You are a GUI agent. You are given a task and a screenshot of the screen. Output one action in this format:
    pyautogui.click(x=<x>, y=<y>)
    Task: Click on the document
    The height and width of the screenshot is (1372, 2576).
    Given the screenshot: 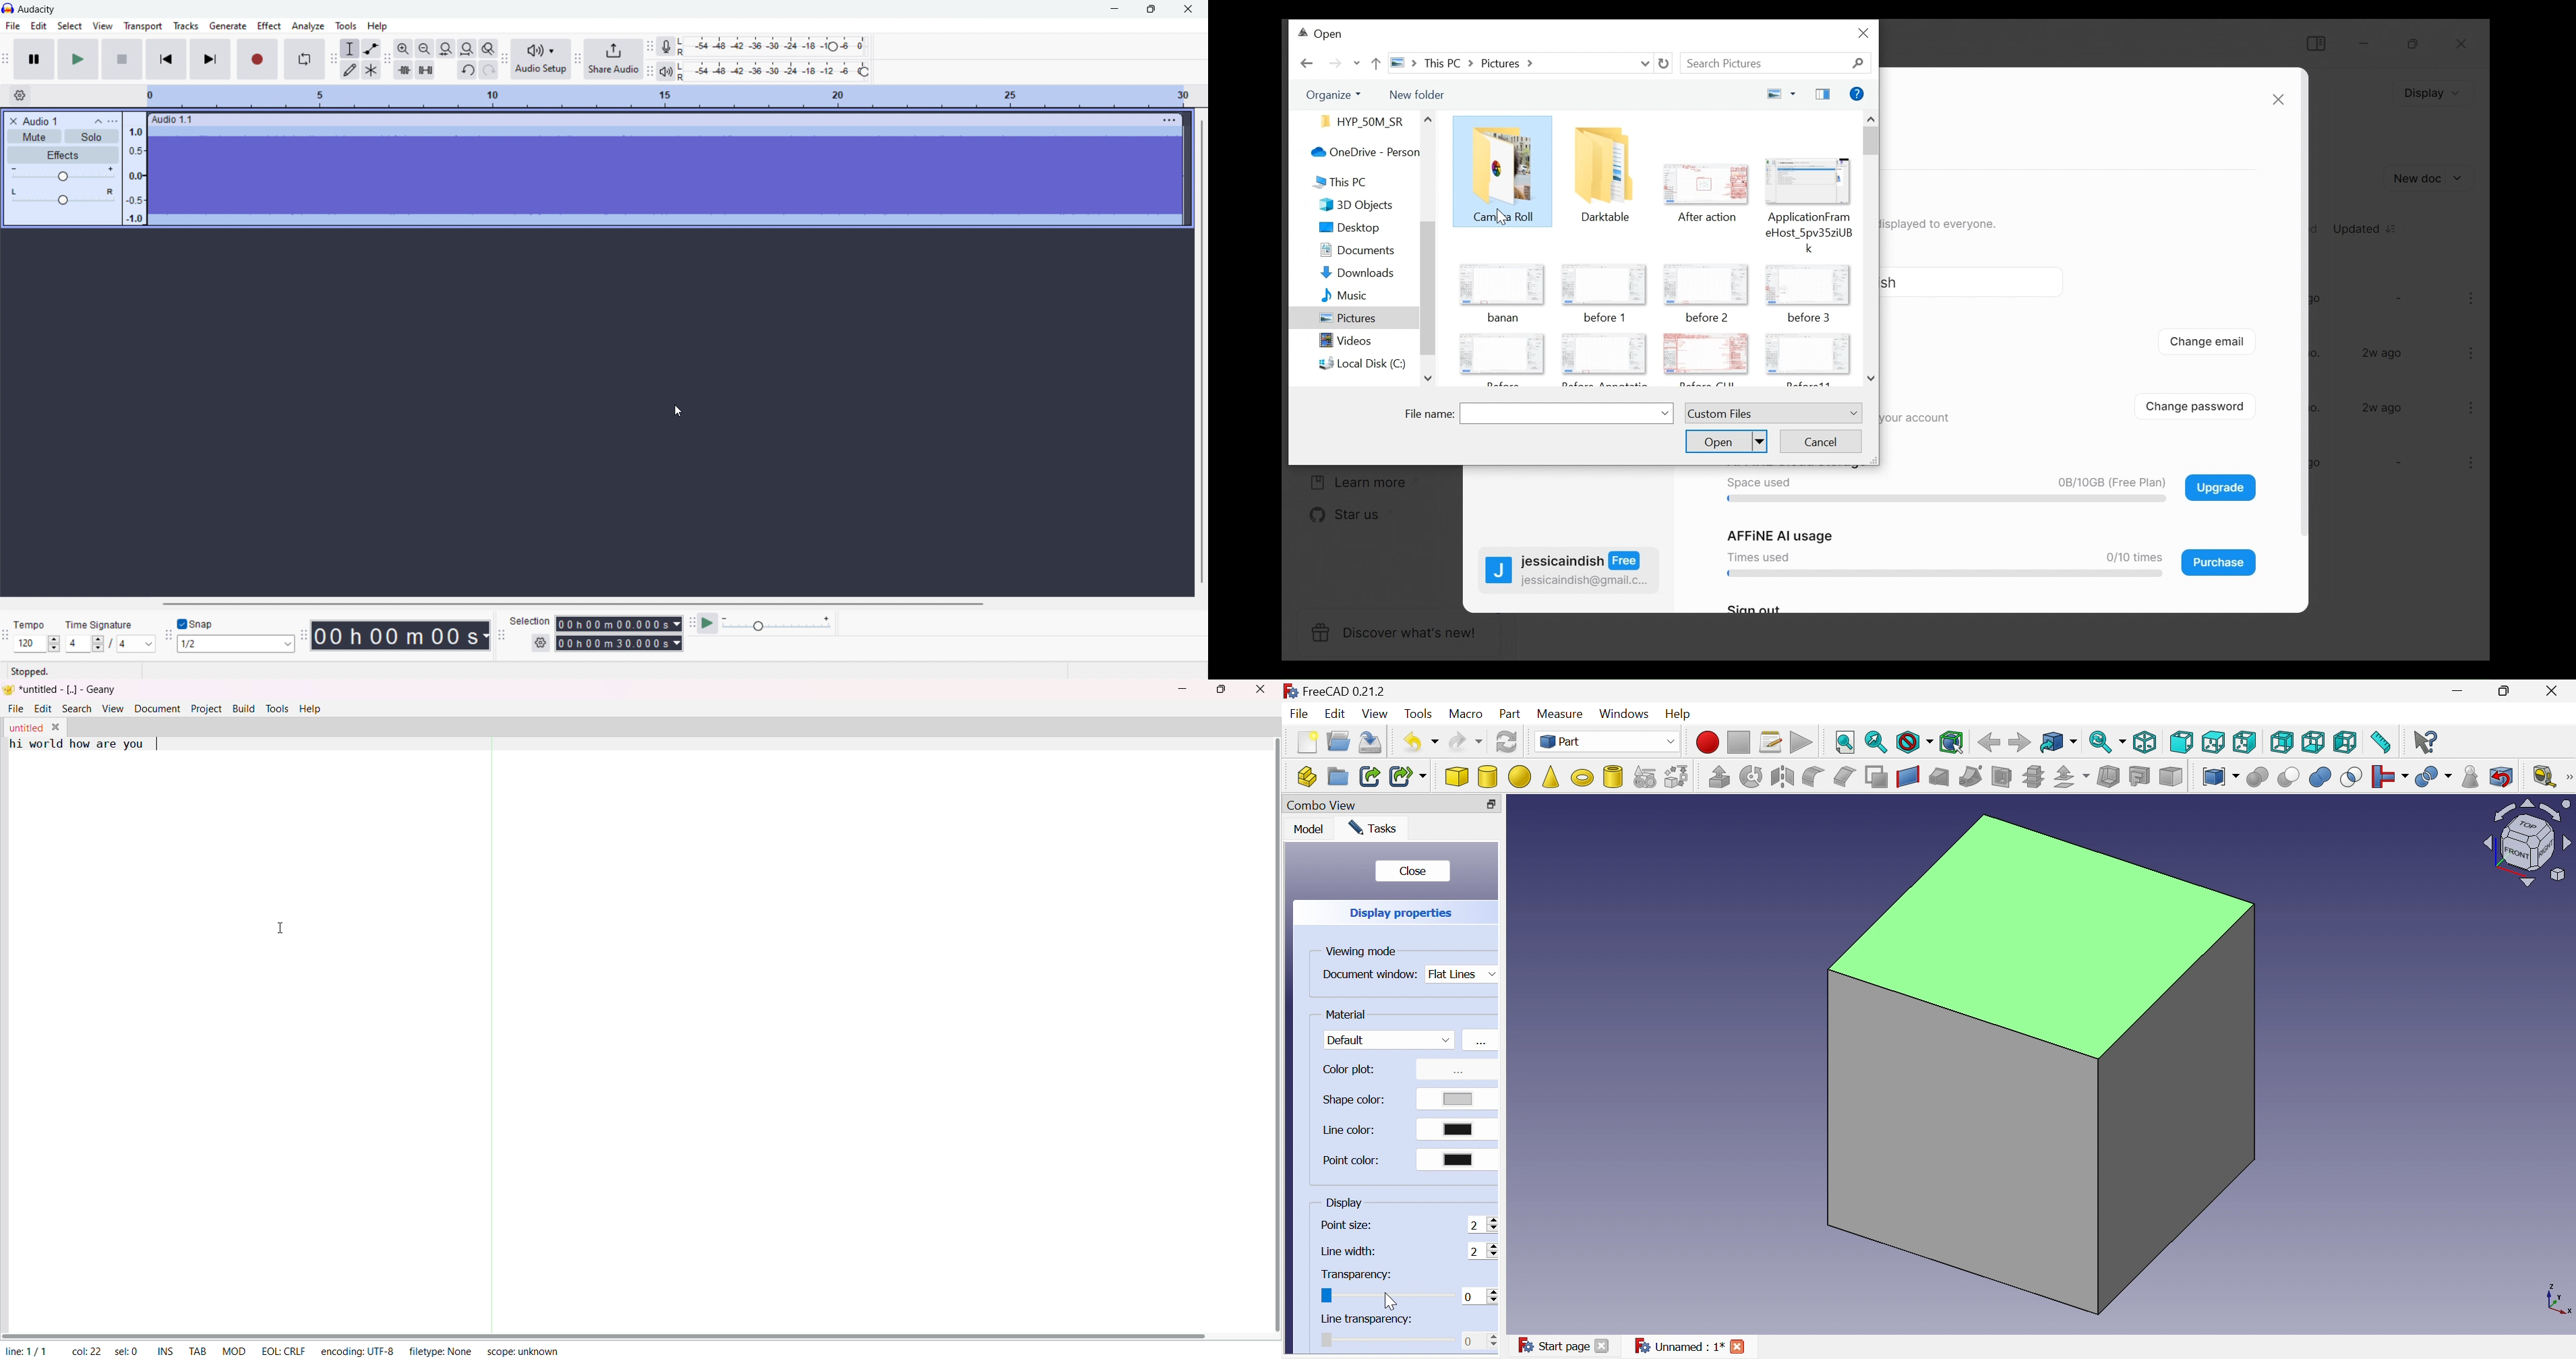 What is the action you would take?
    pyautogui.click(x=156, y=708)
    